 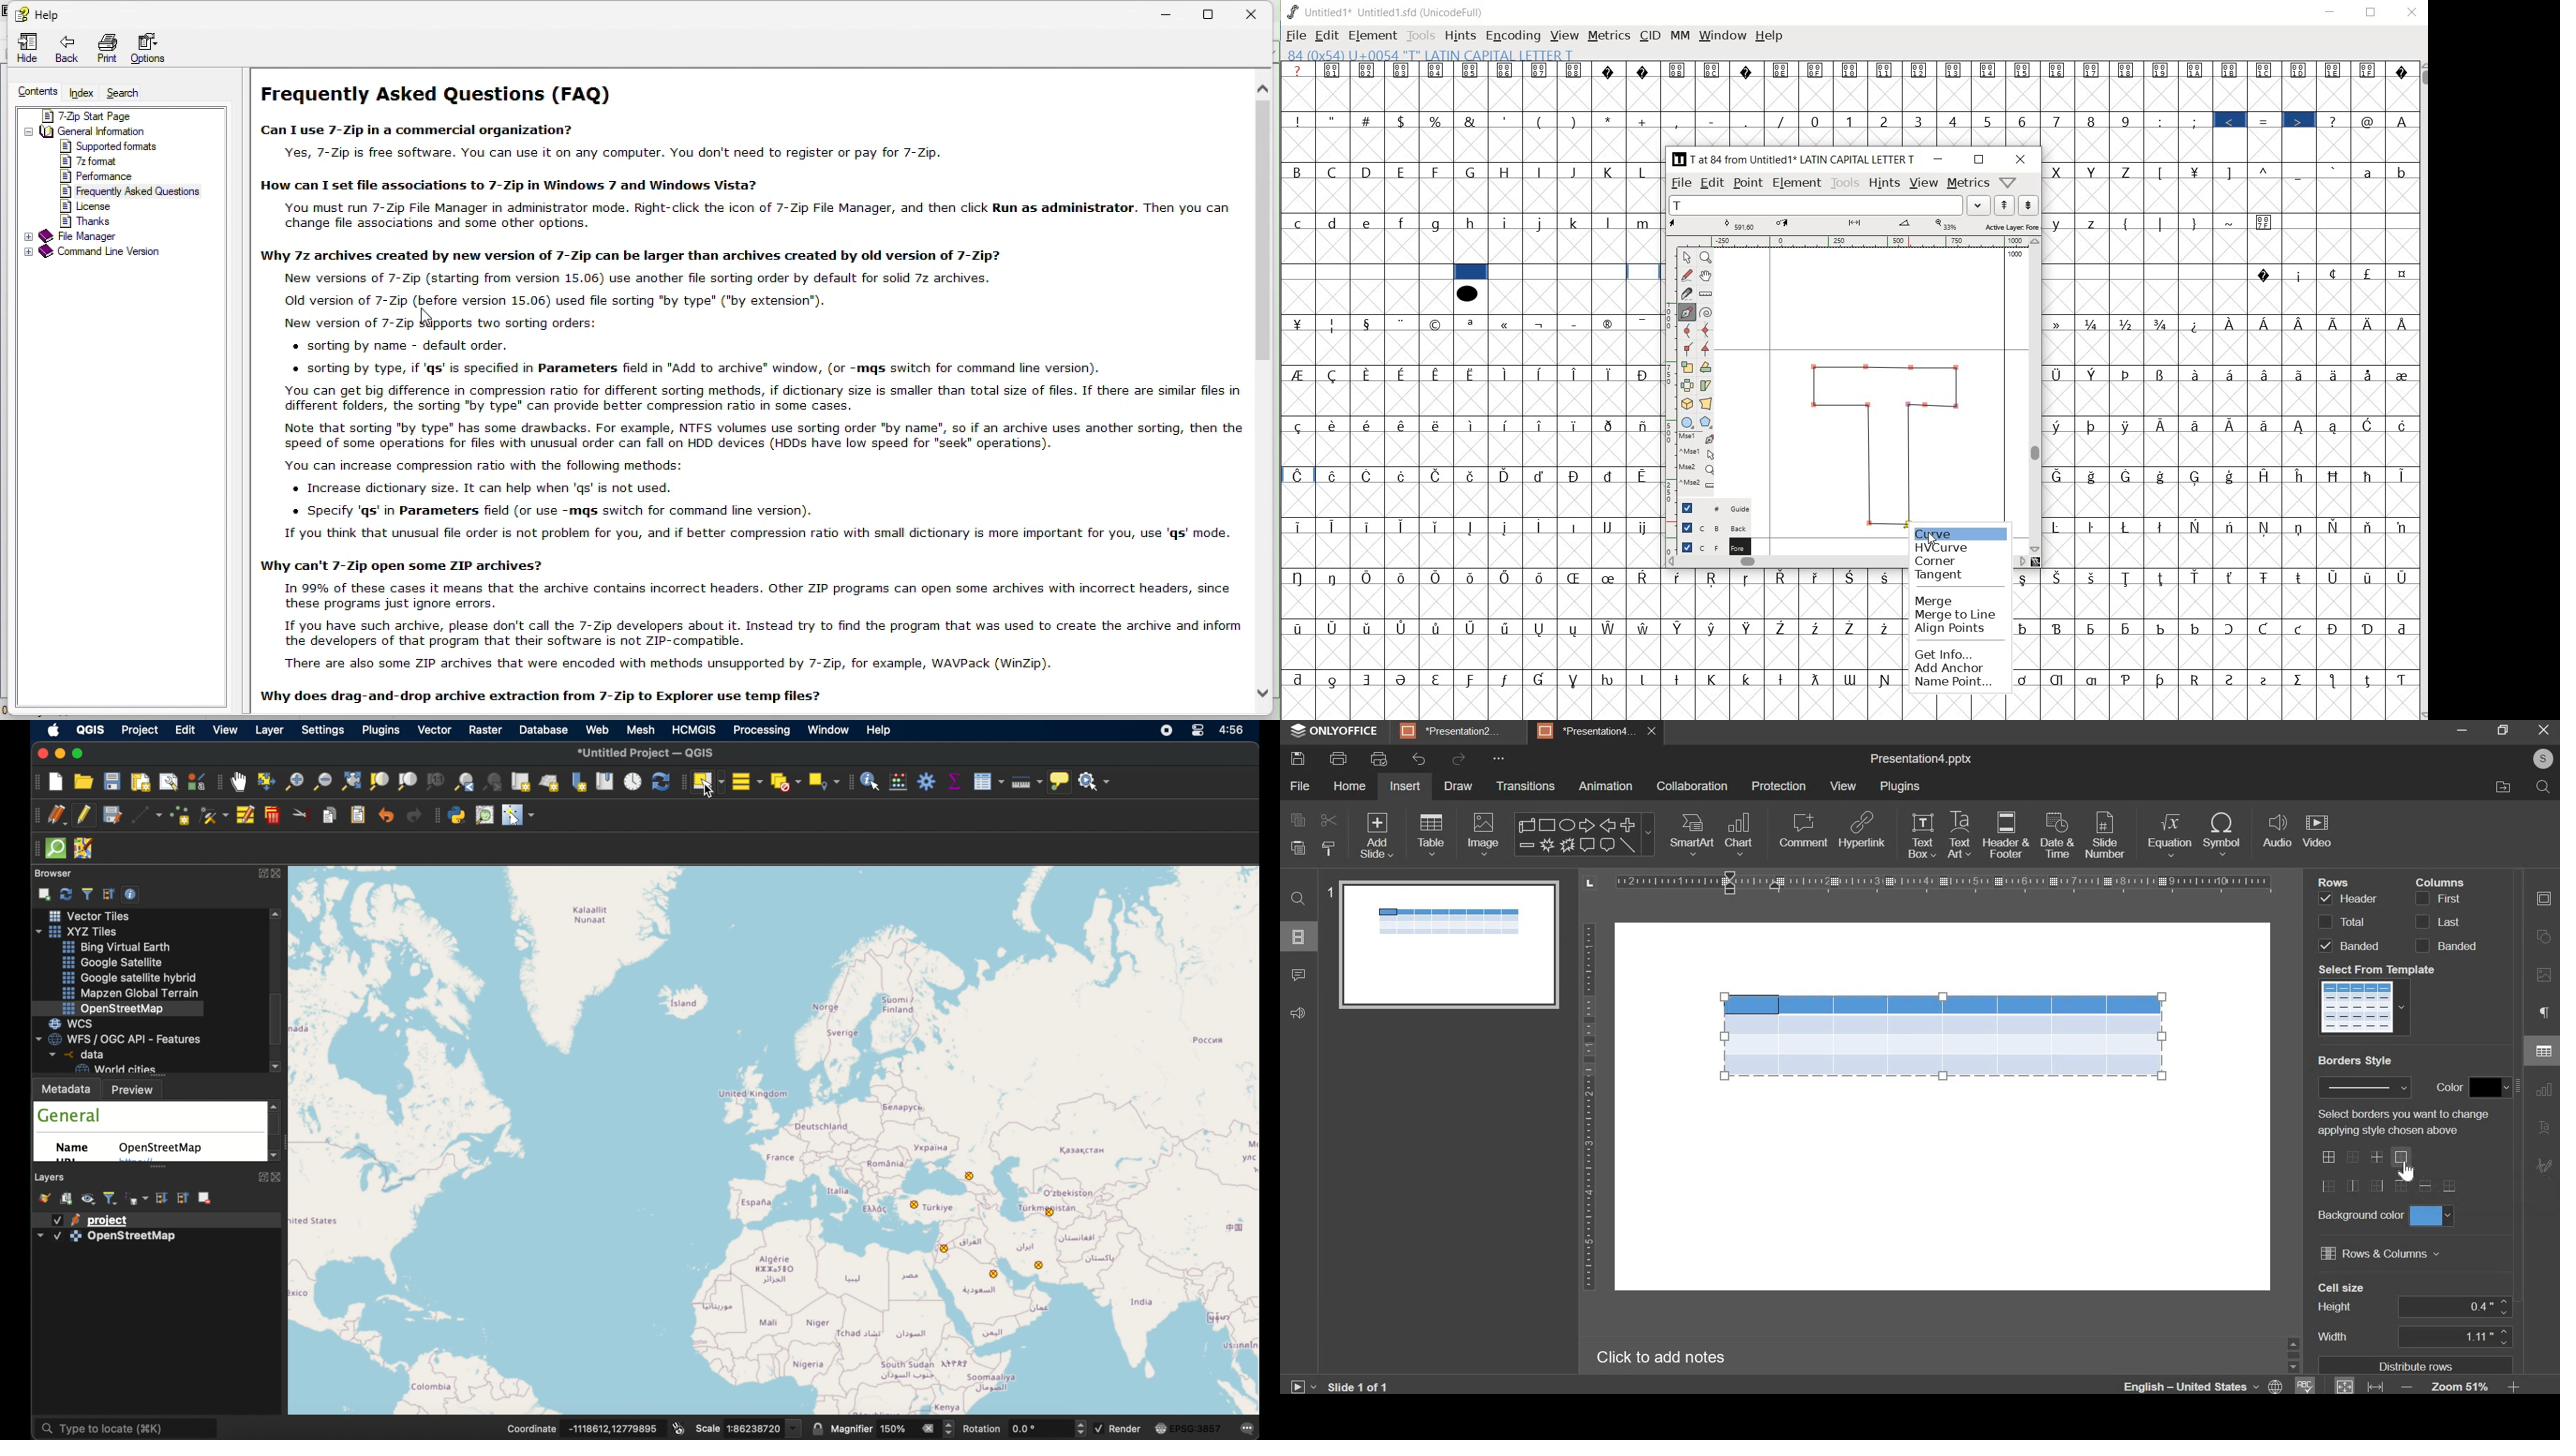 I want to click on border style, so click(x=2364, y=1088).